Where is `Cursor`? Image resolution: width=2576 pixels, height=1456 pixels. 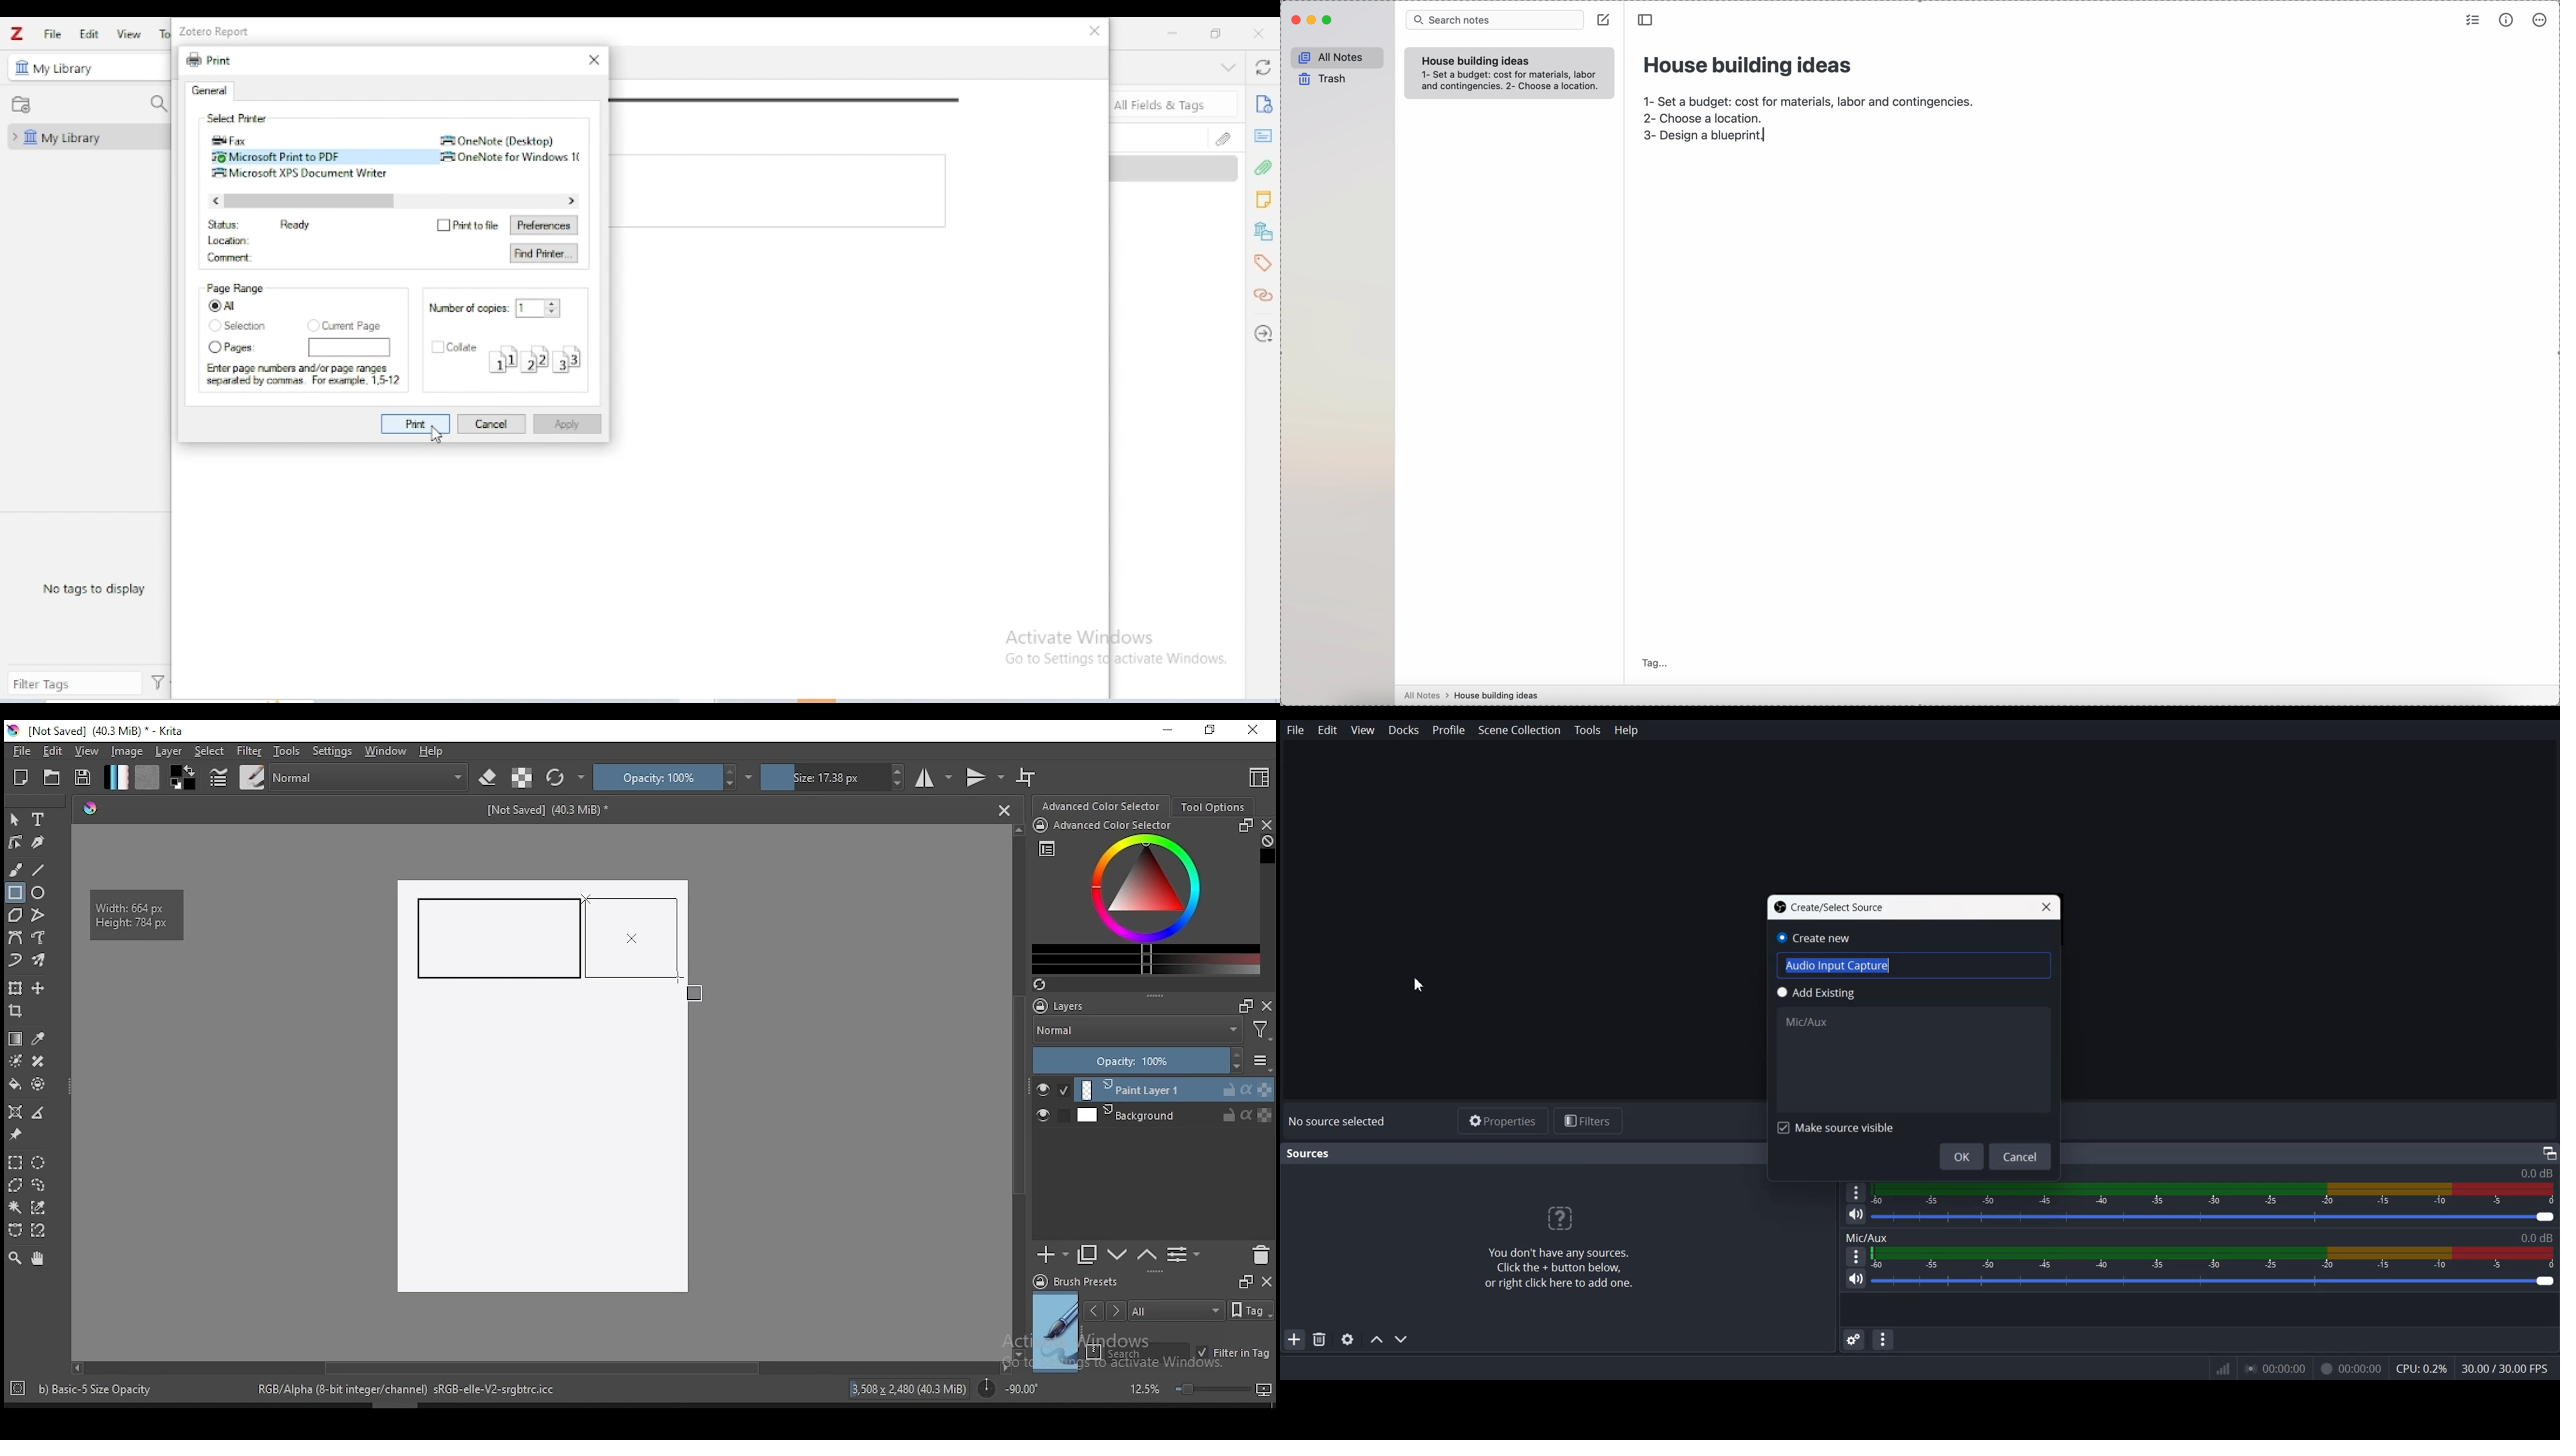 Cursor is located at coordinates (1428, 984).